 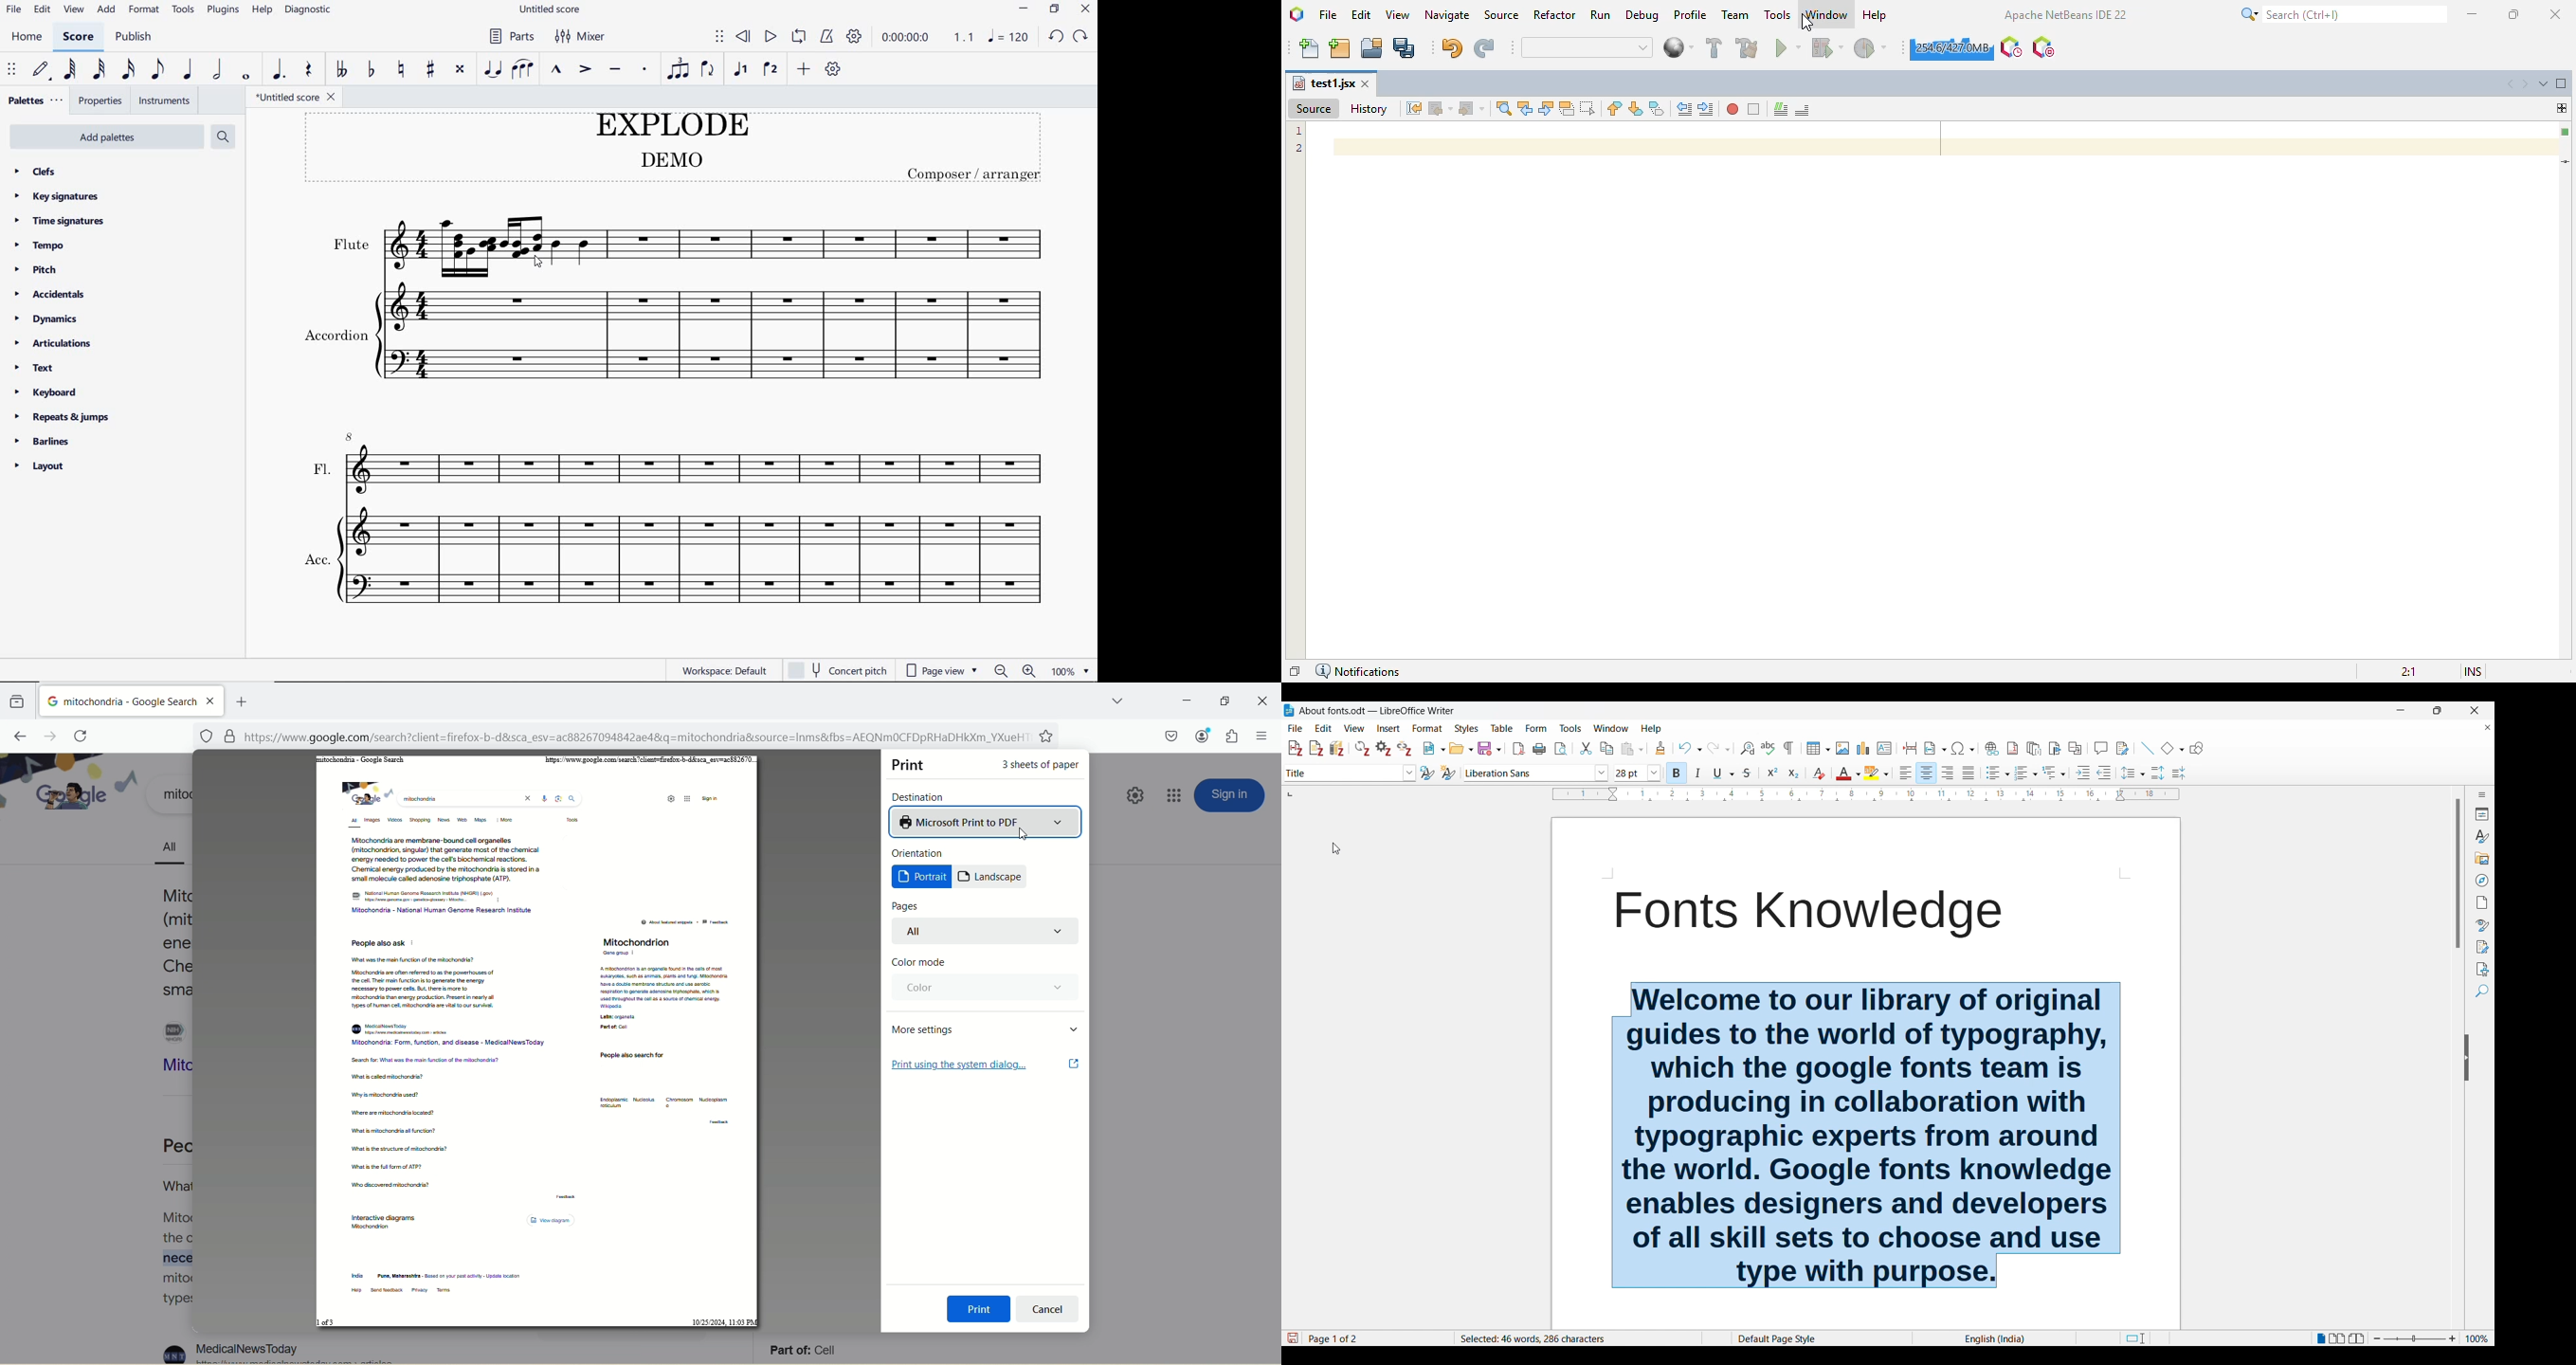 What do you see at coordinates (2482, 794) in the screenshot?
I see `Sidebar settings` at bounding box center [2482, 794].